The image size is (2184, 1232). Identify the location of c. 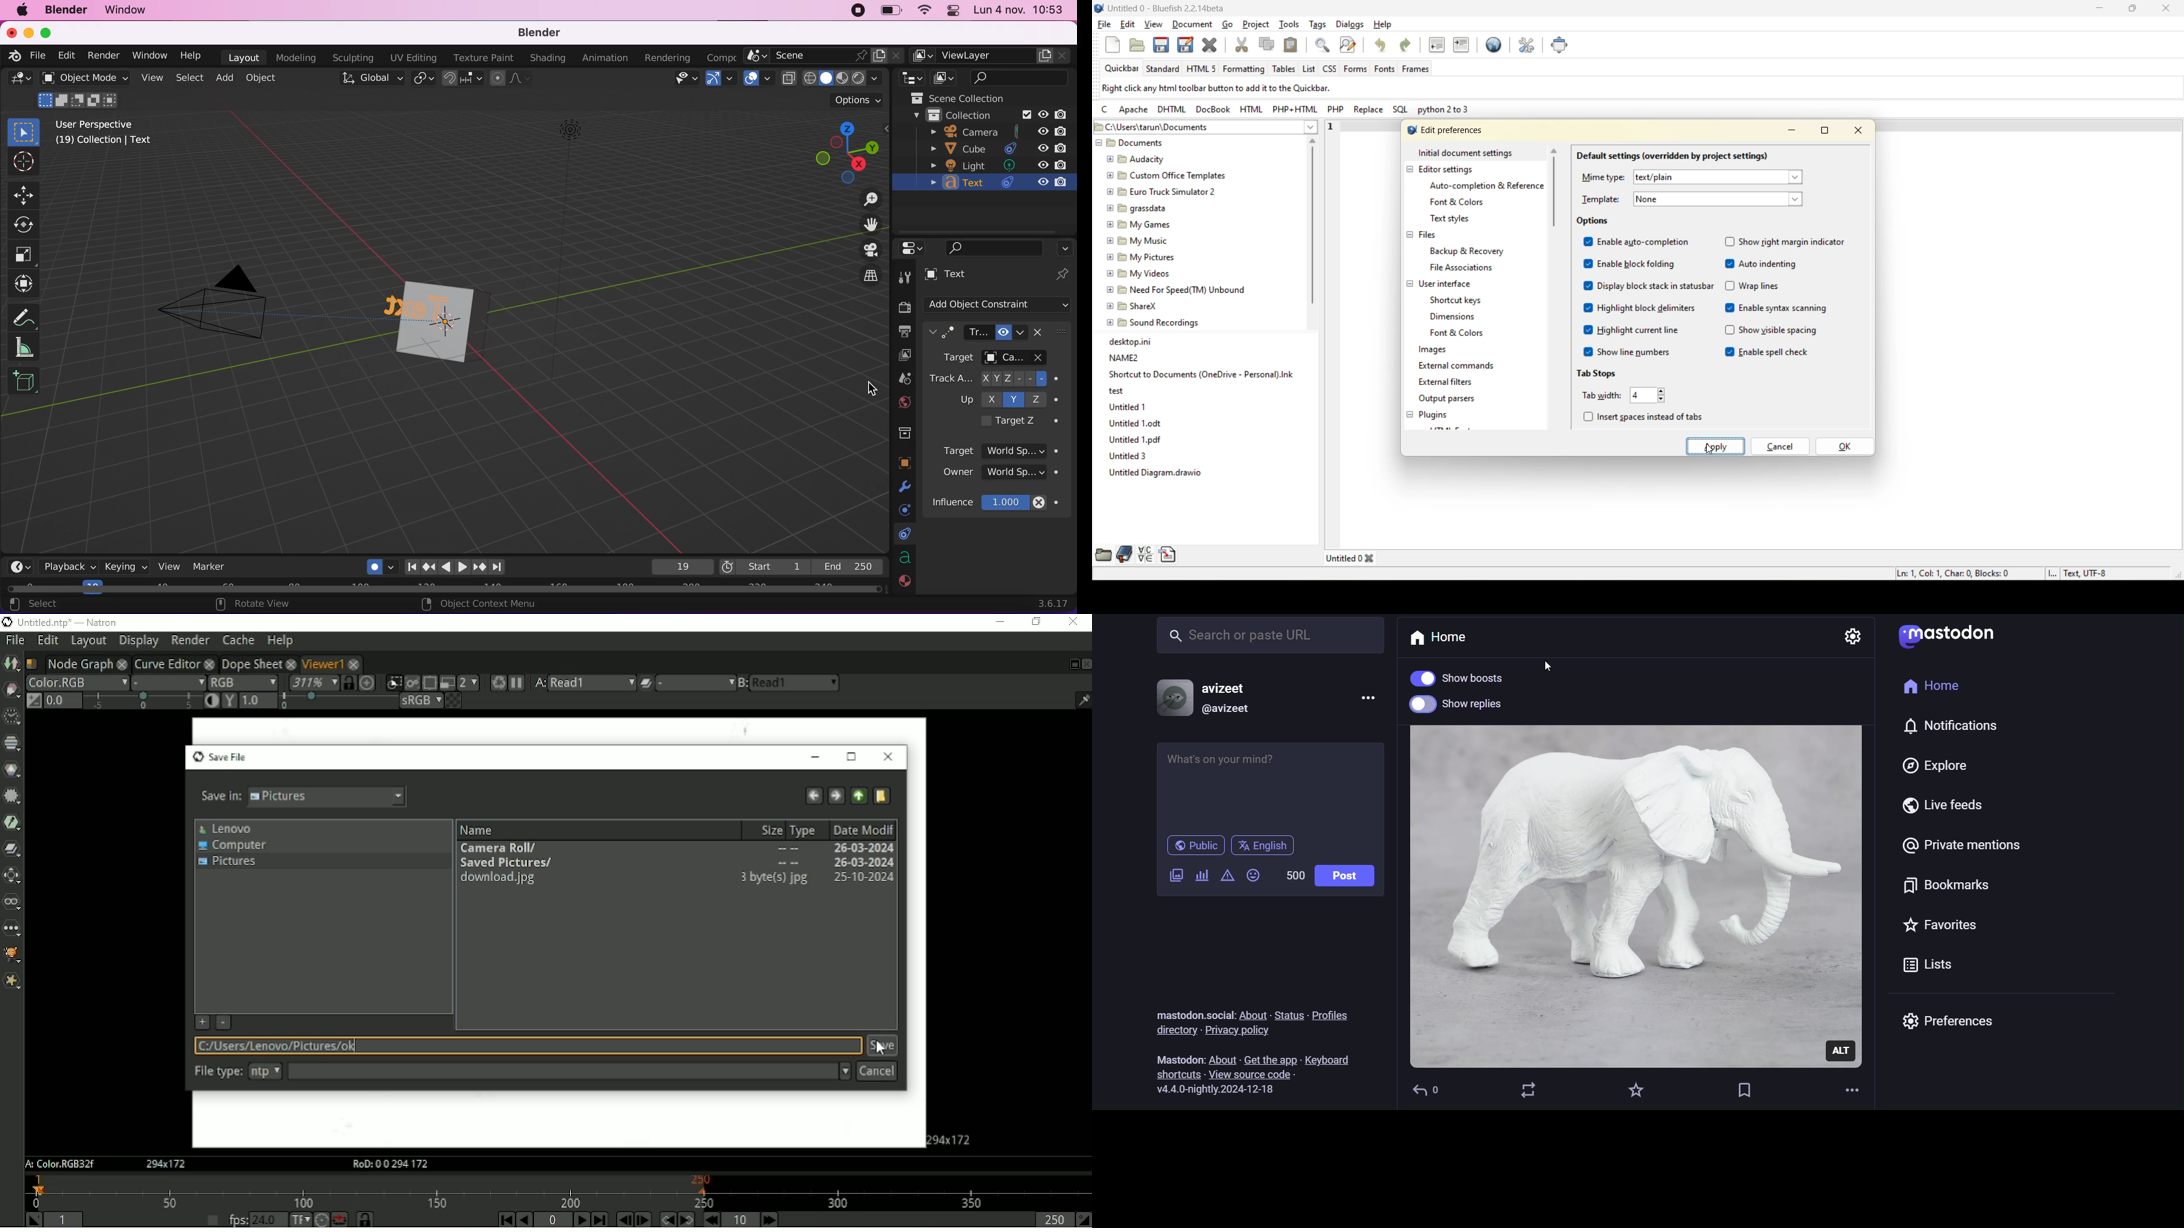
(1108, 111).